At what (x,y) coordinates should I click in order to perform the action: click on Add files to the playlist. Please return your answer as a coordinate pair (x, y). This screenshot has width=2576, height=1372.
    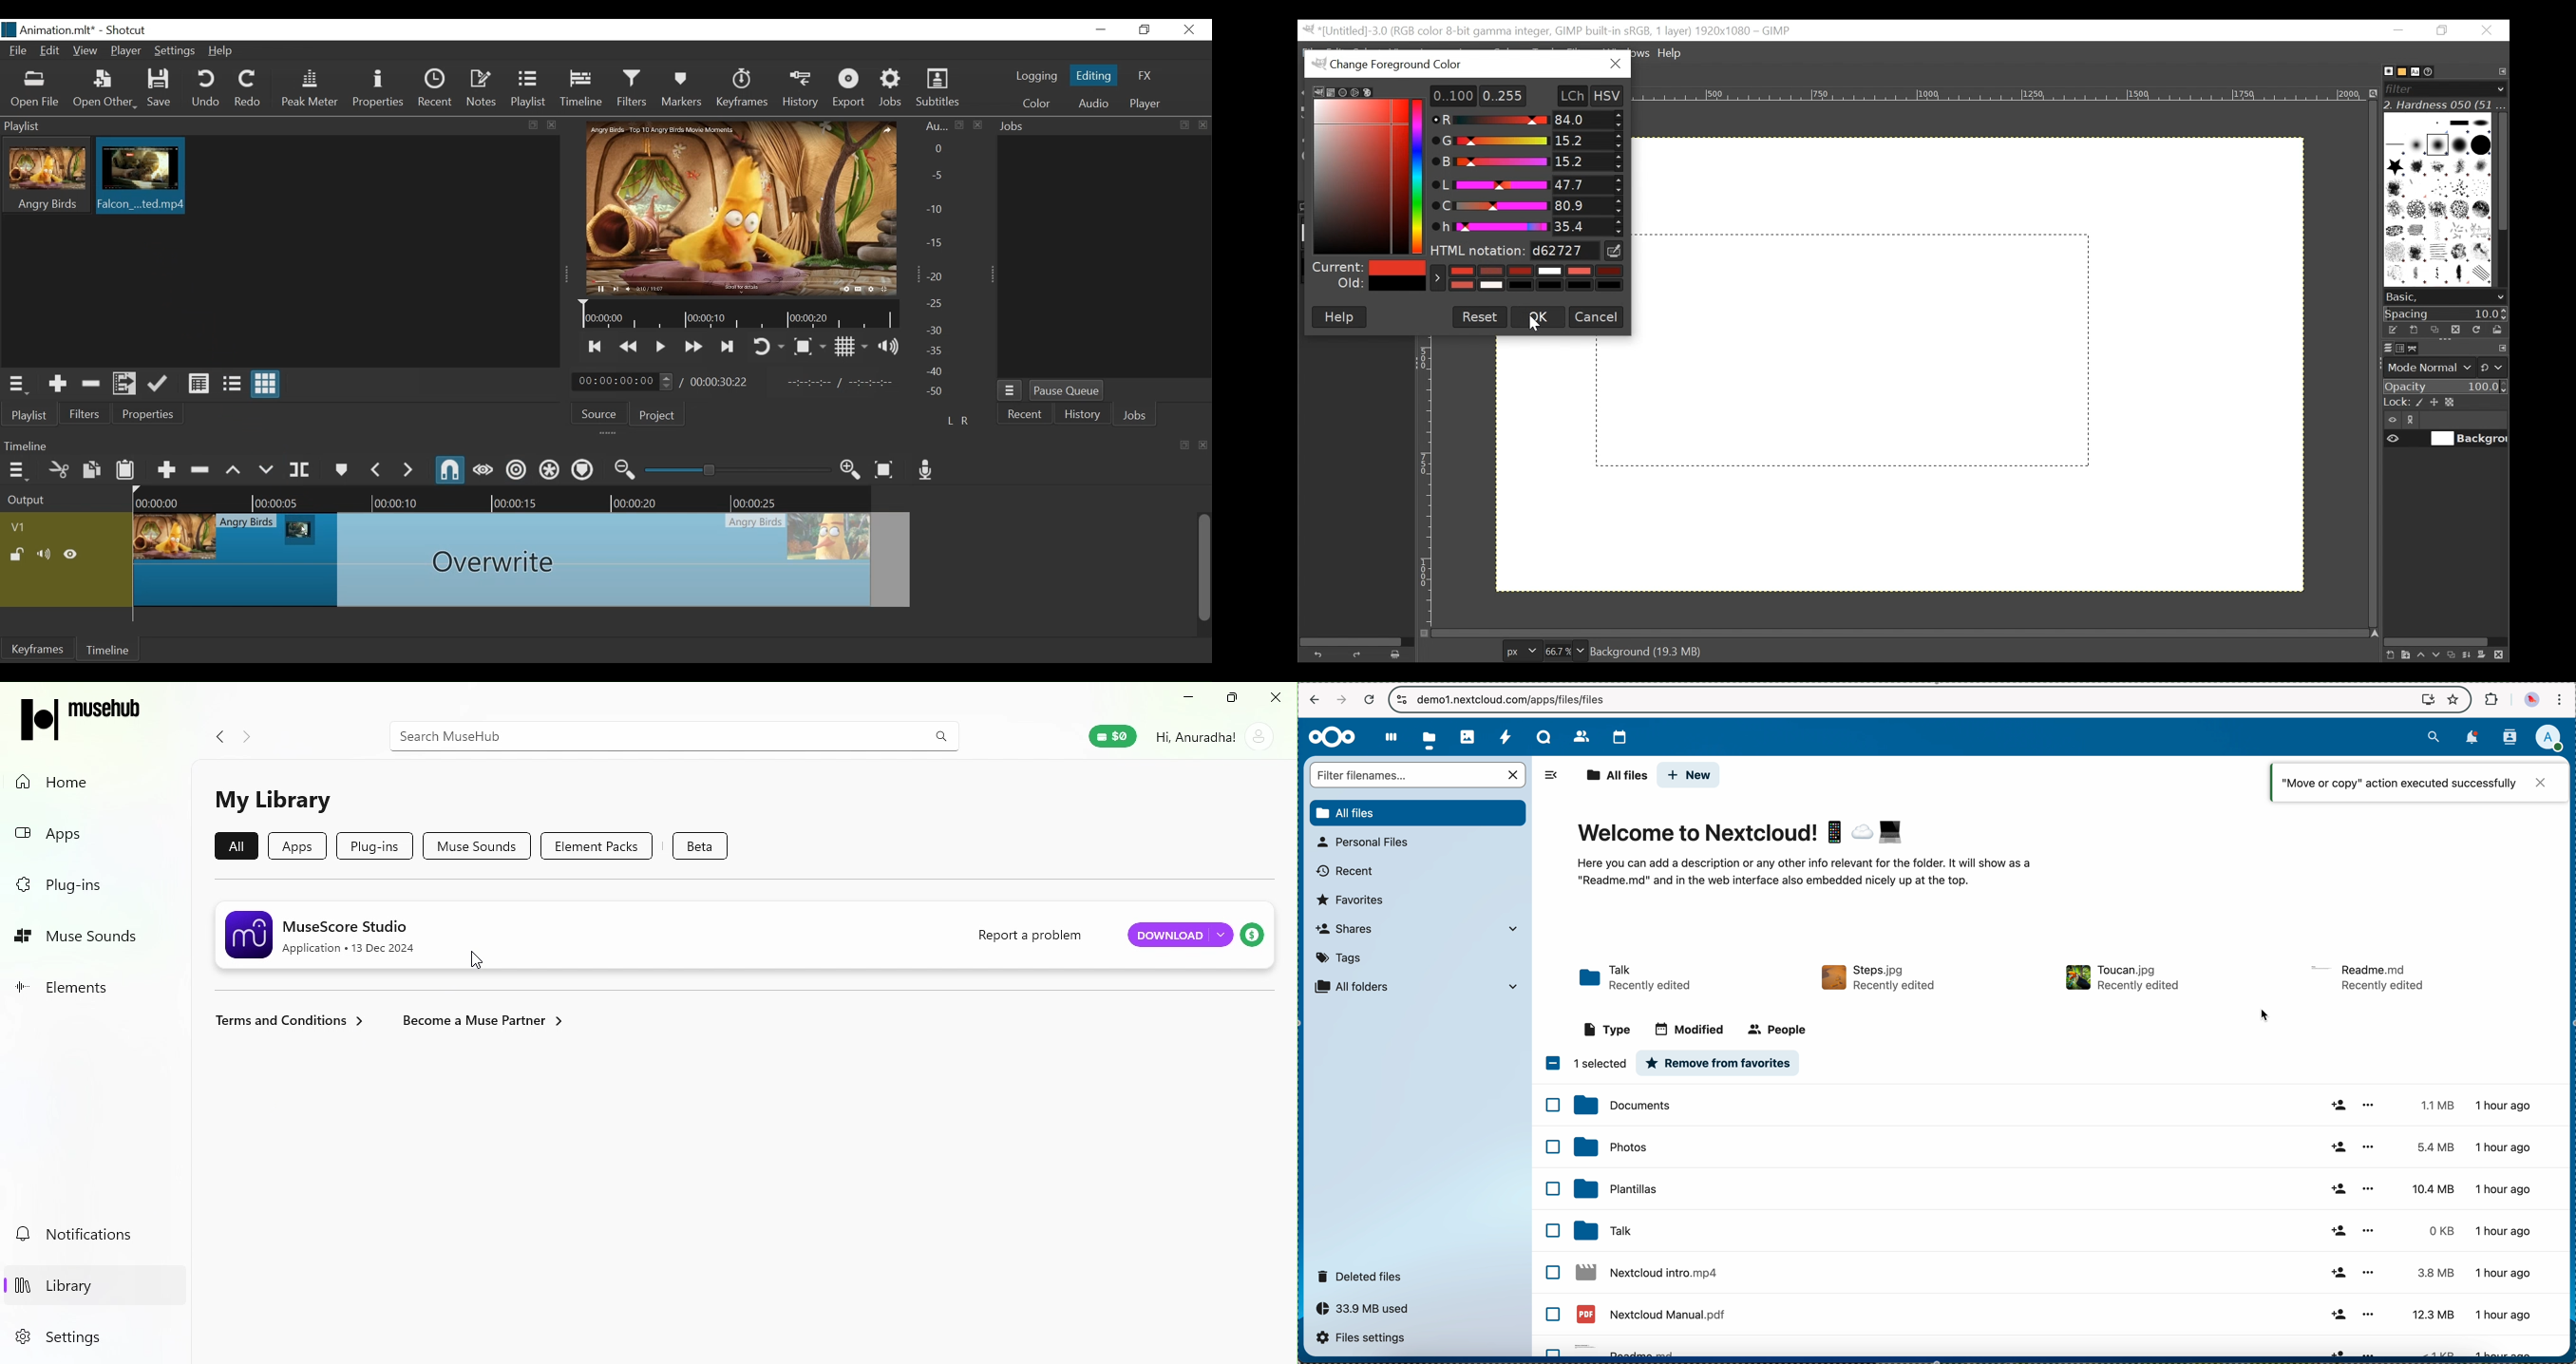
    Looking at the image, I should click on (124, 383).